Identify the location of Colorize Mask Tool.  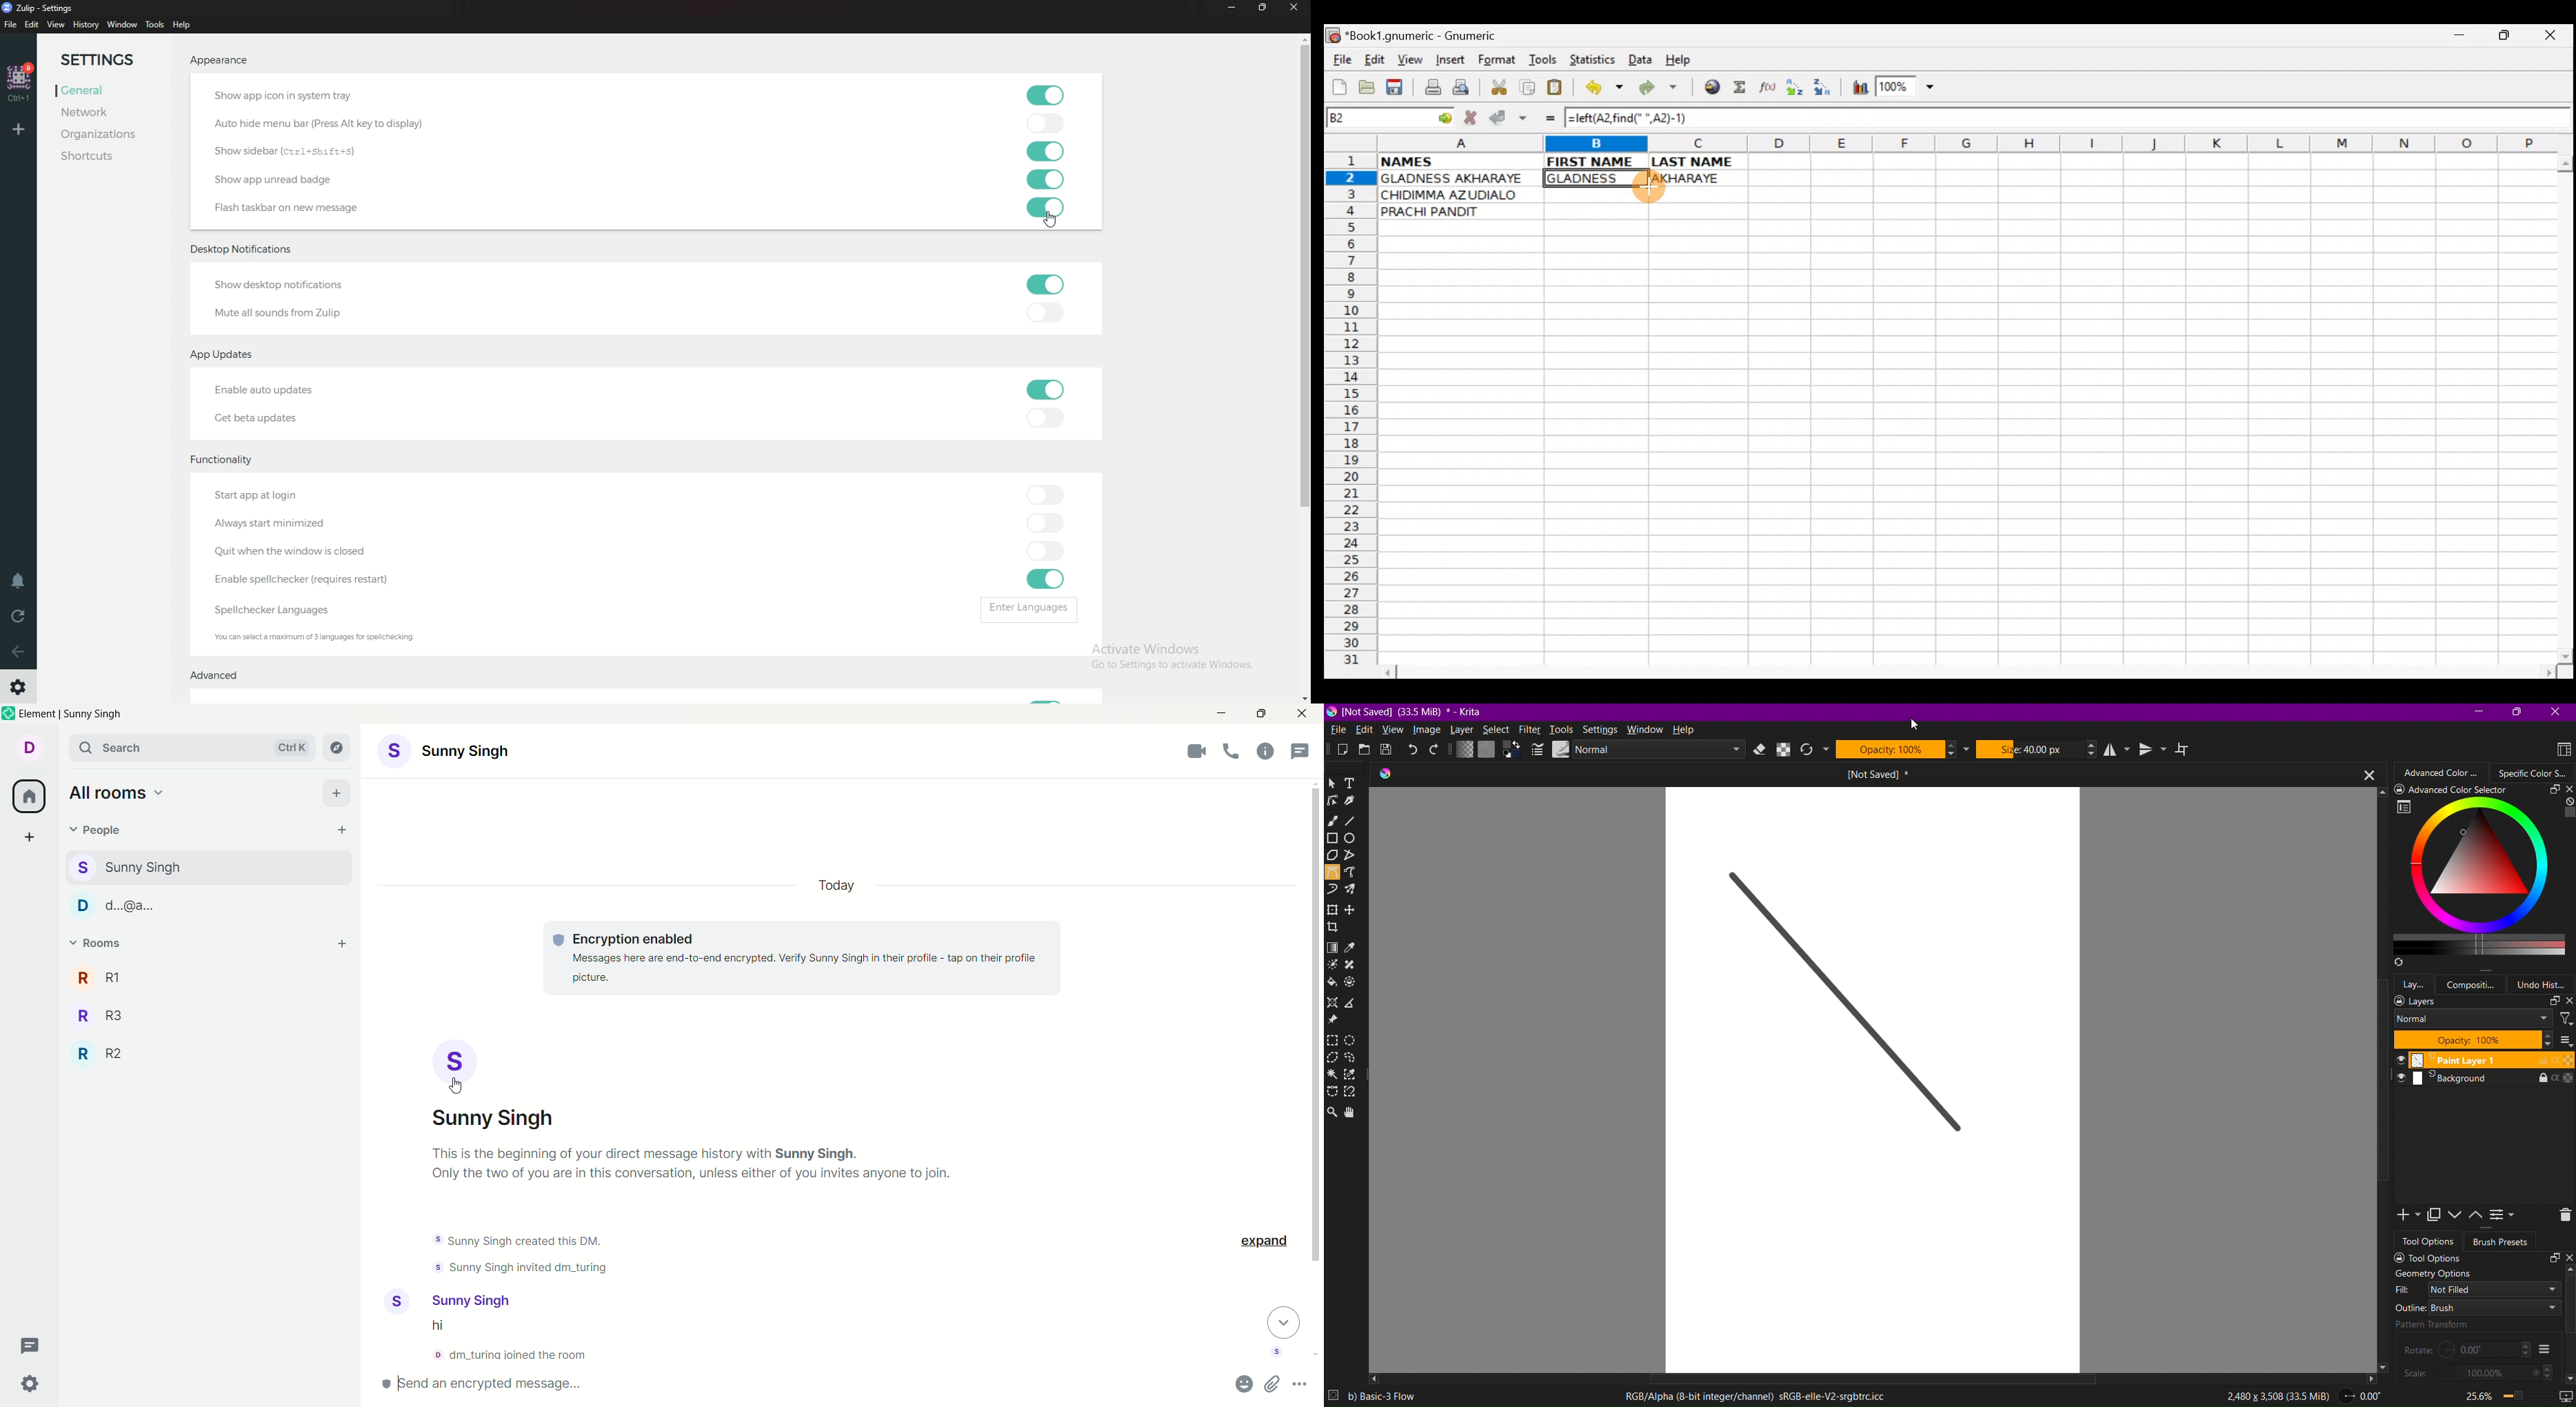
(1334, 966).